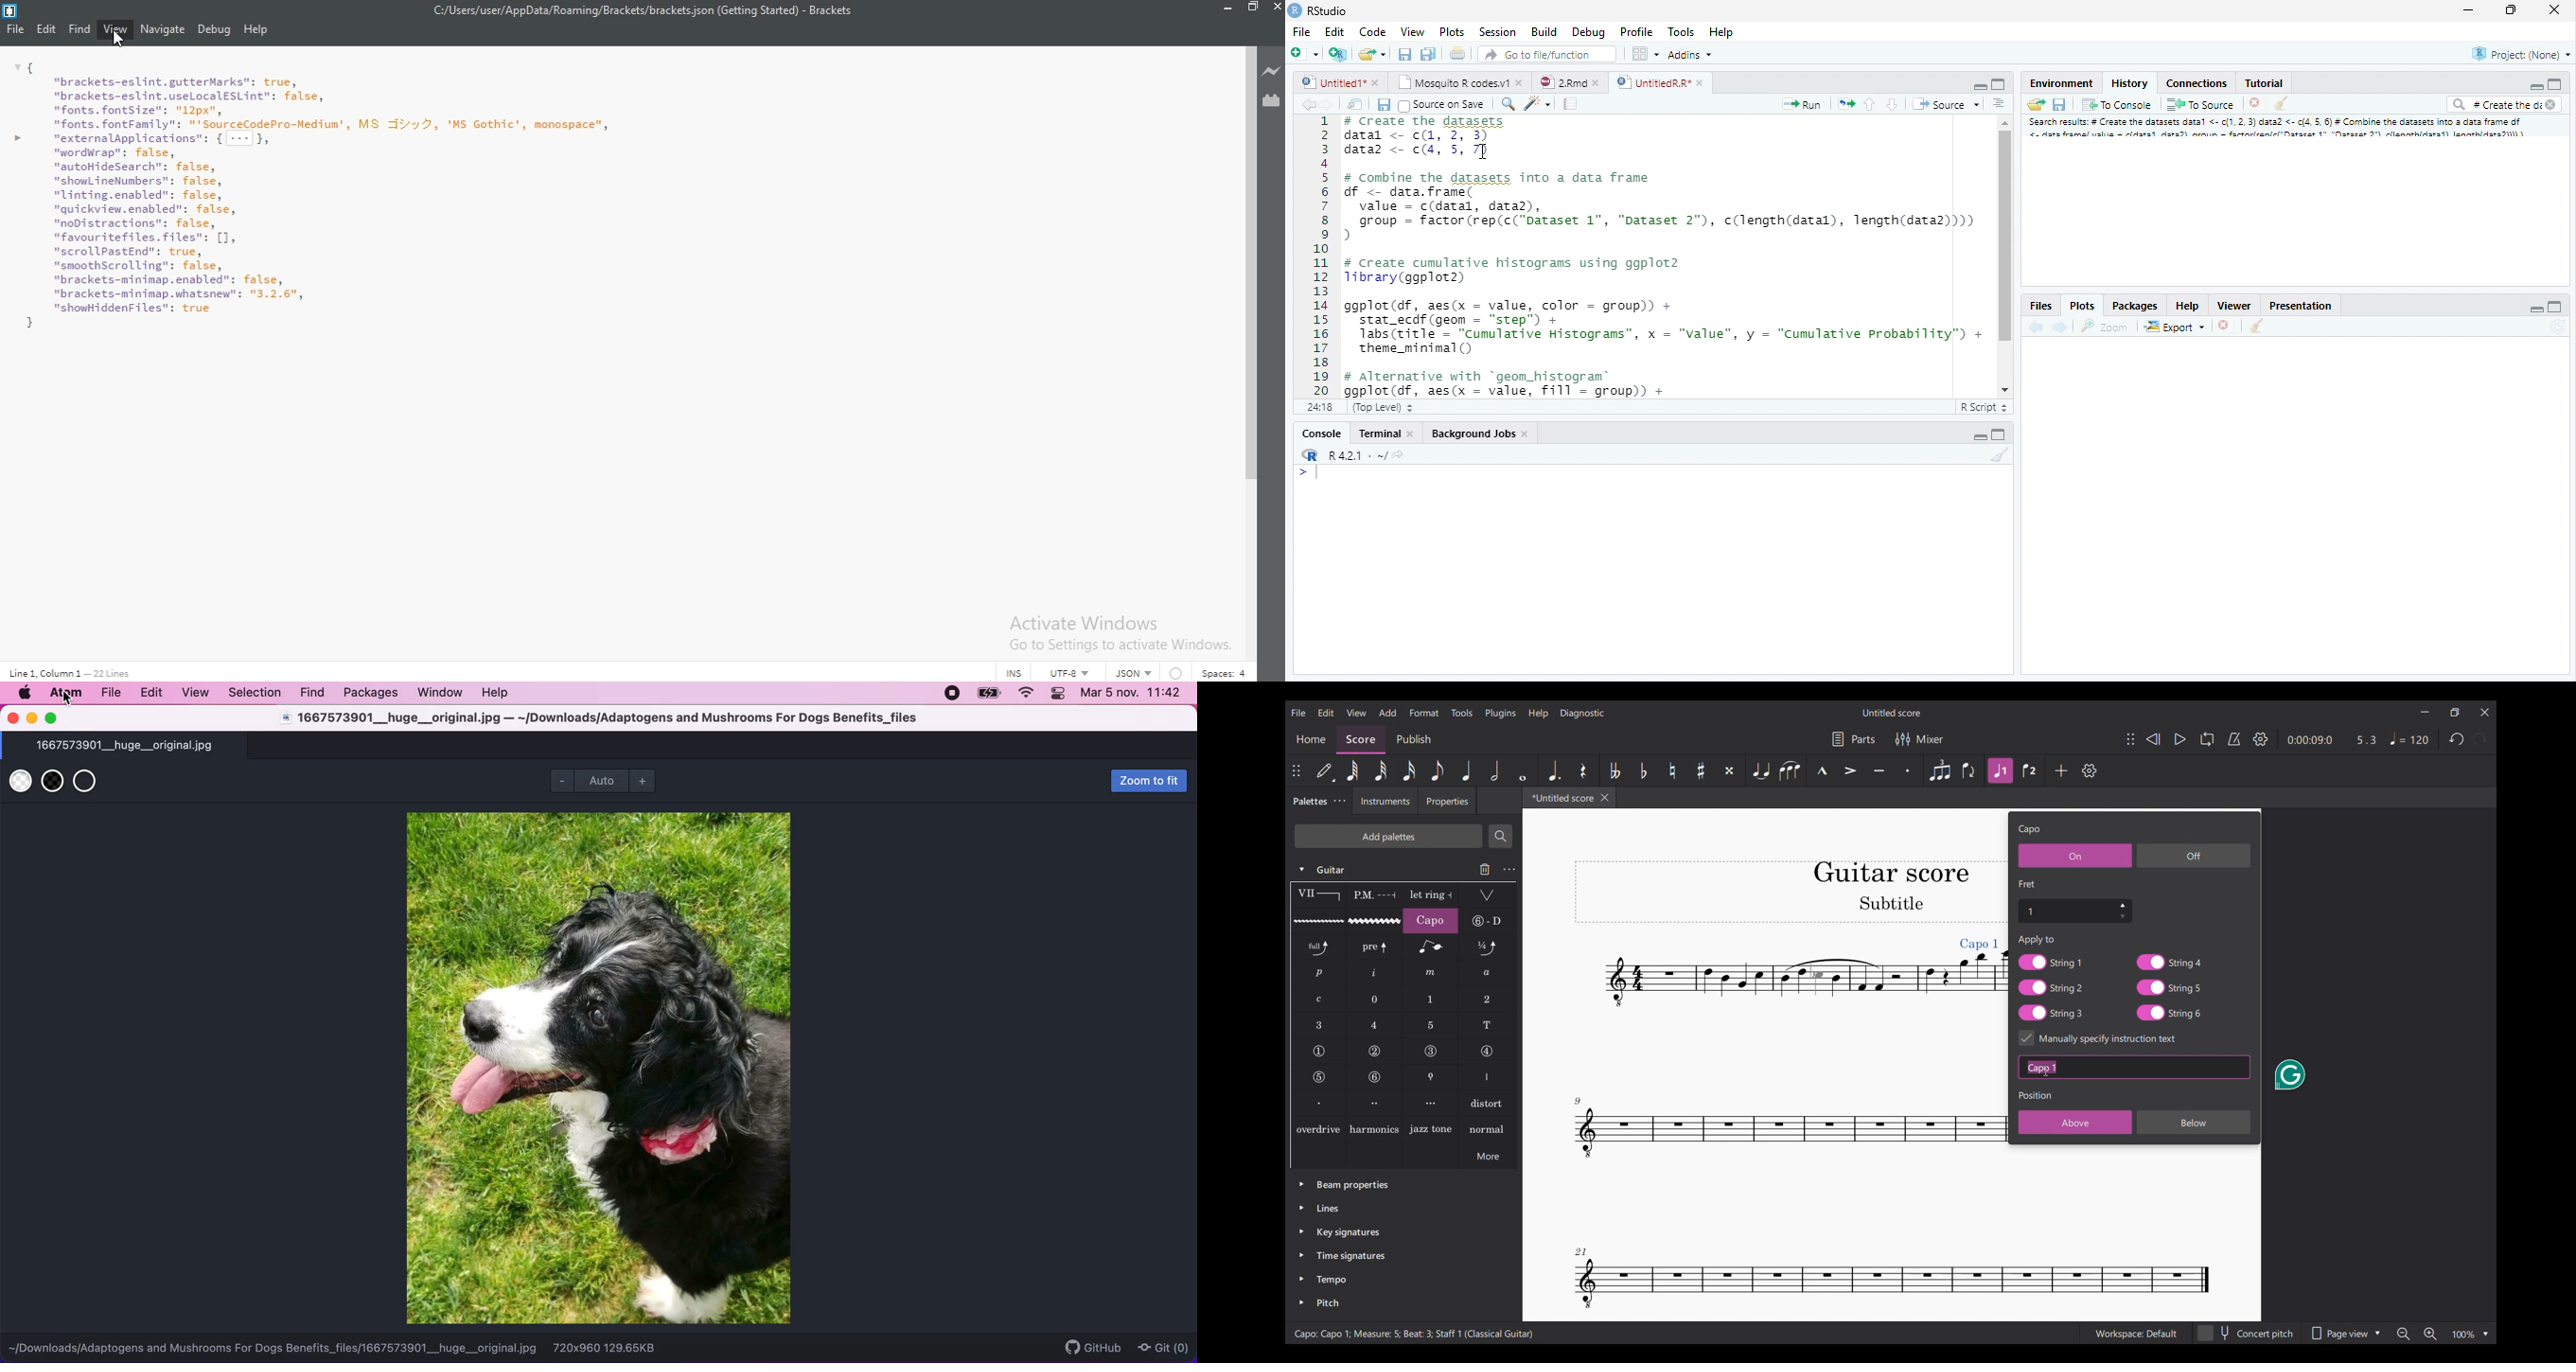 Image resolution: width=2576 pixels, height=1372 pixels. What do you see at coordinates (1691, 56) in the screenshot?
I see `Addins` at bounding box center [1691, 56].